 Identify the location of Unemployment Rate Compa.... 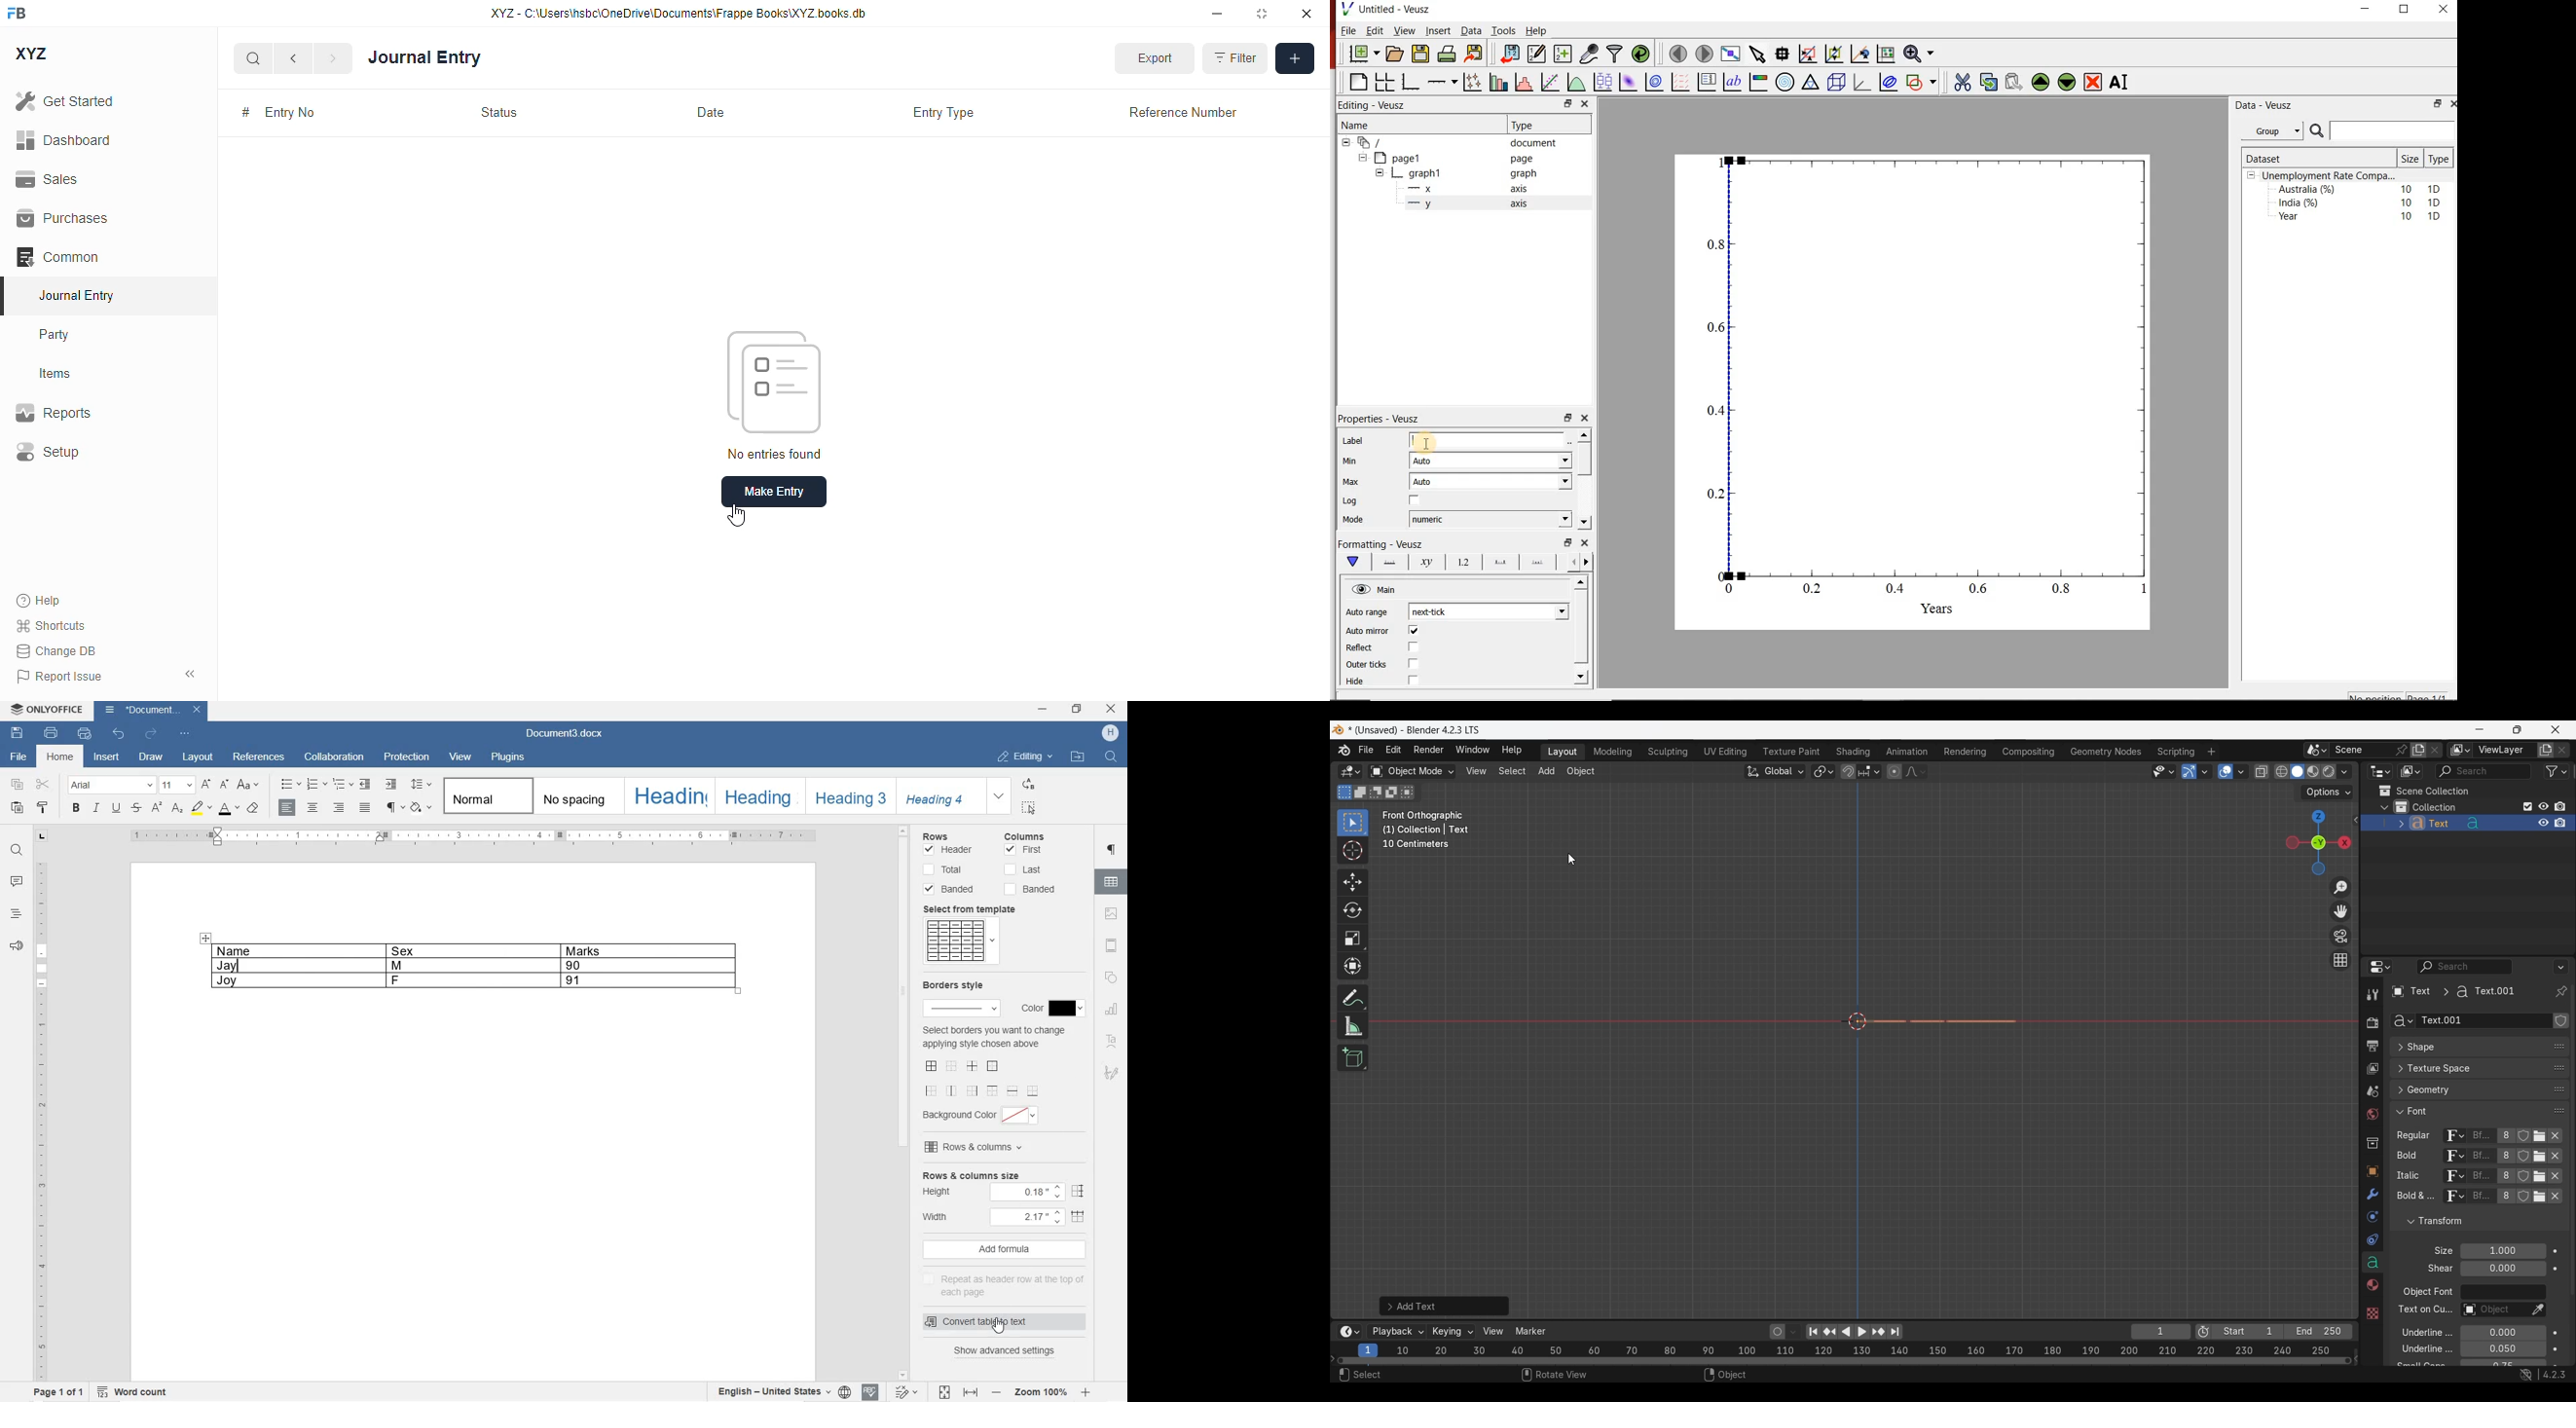
(2330, 176).